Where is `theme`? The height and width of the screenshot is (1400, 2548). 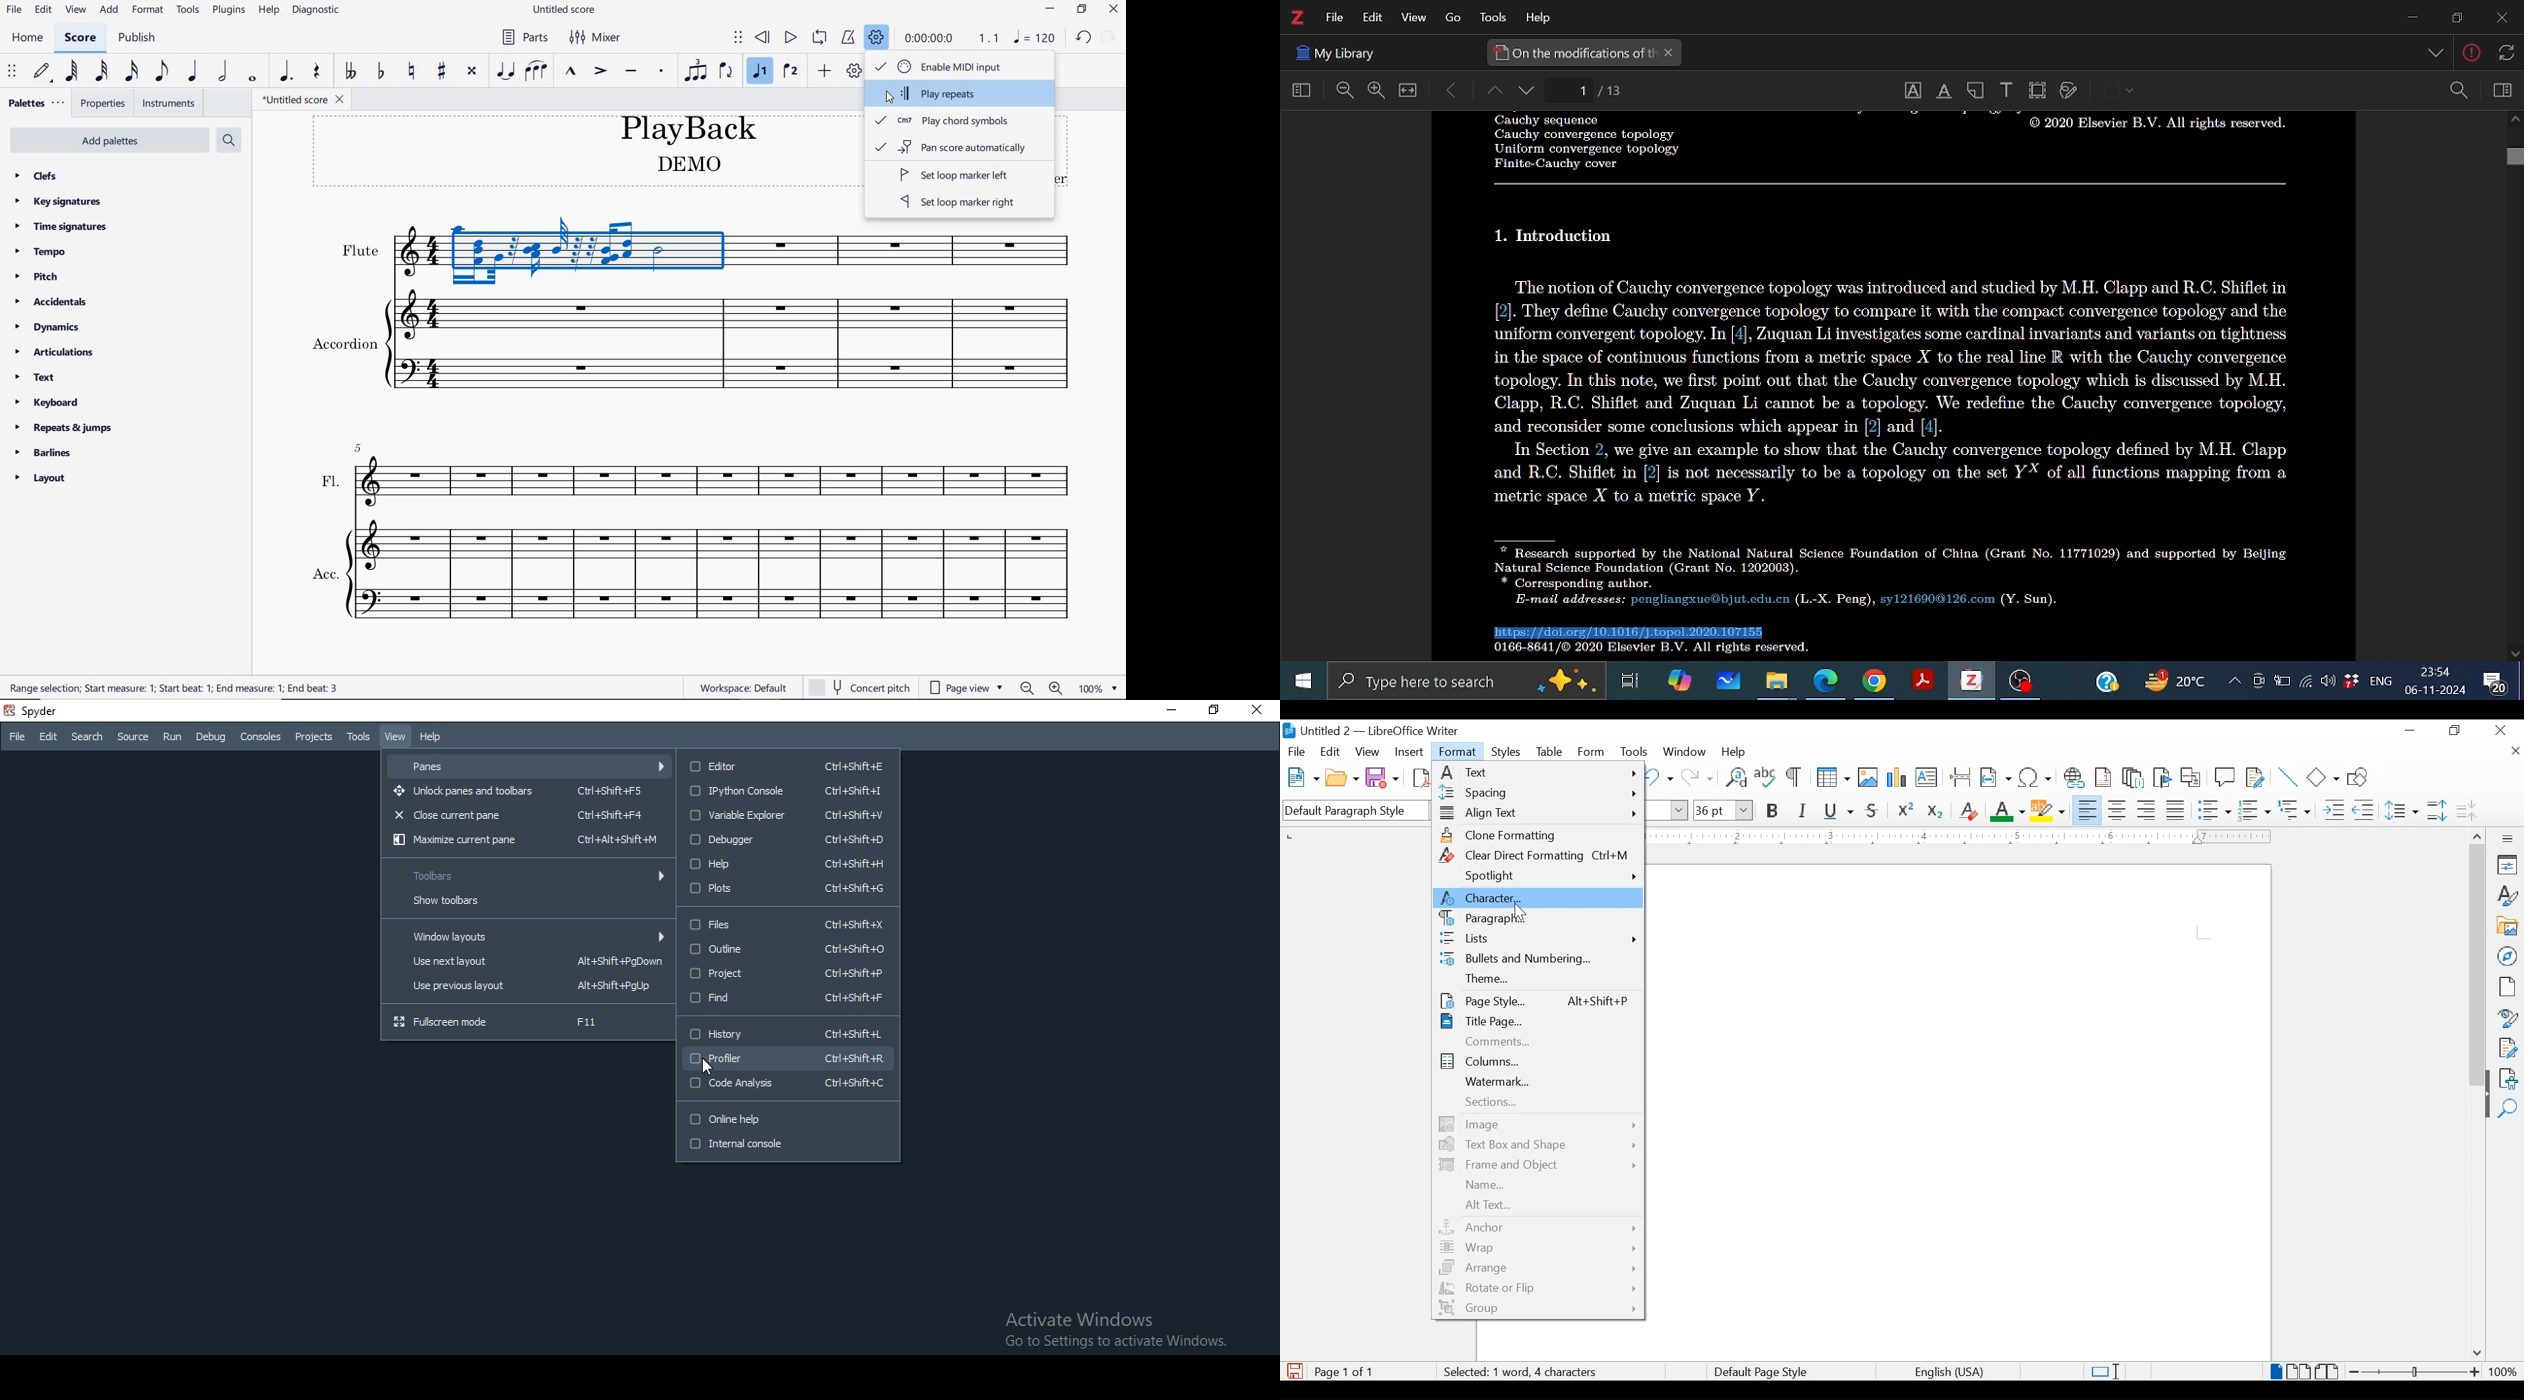
theme is located at coordinates (1487, 979).